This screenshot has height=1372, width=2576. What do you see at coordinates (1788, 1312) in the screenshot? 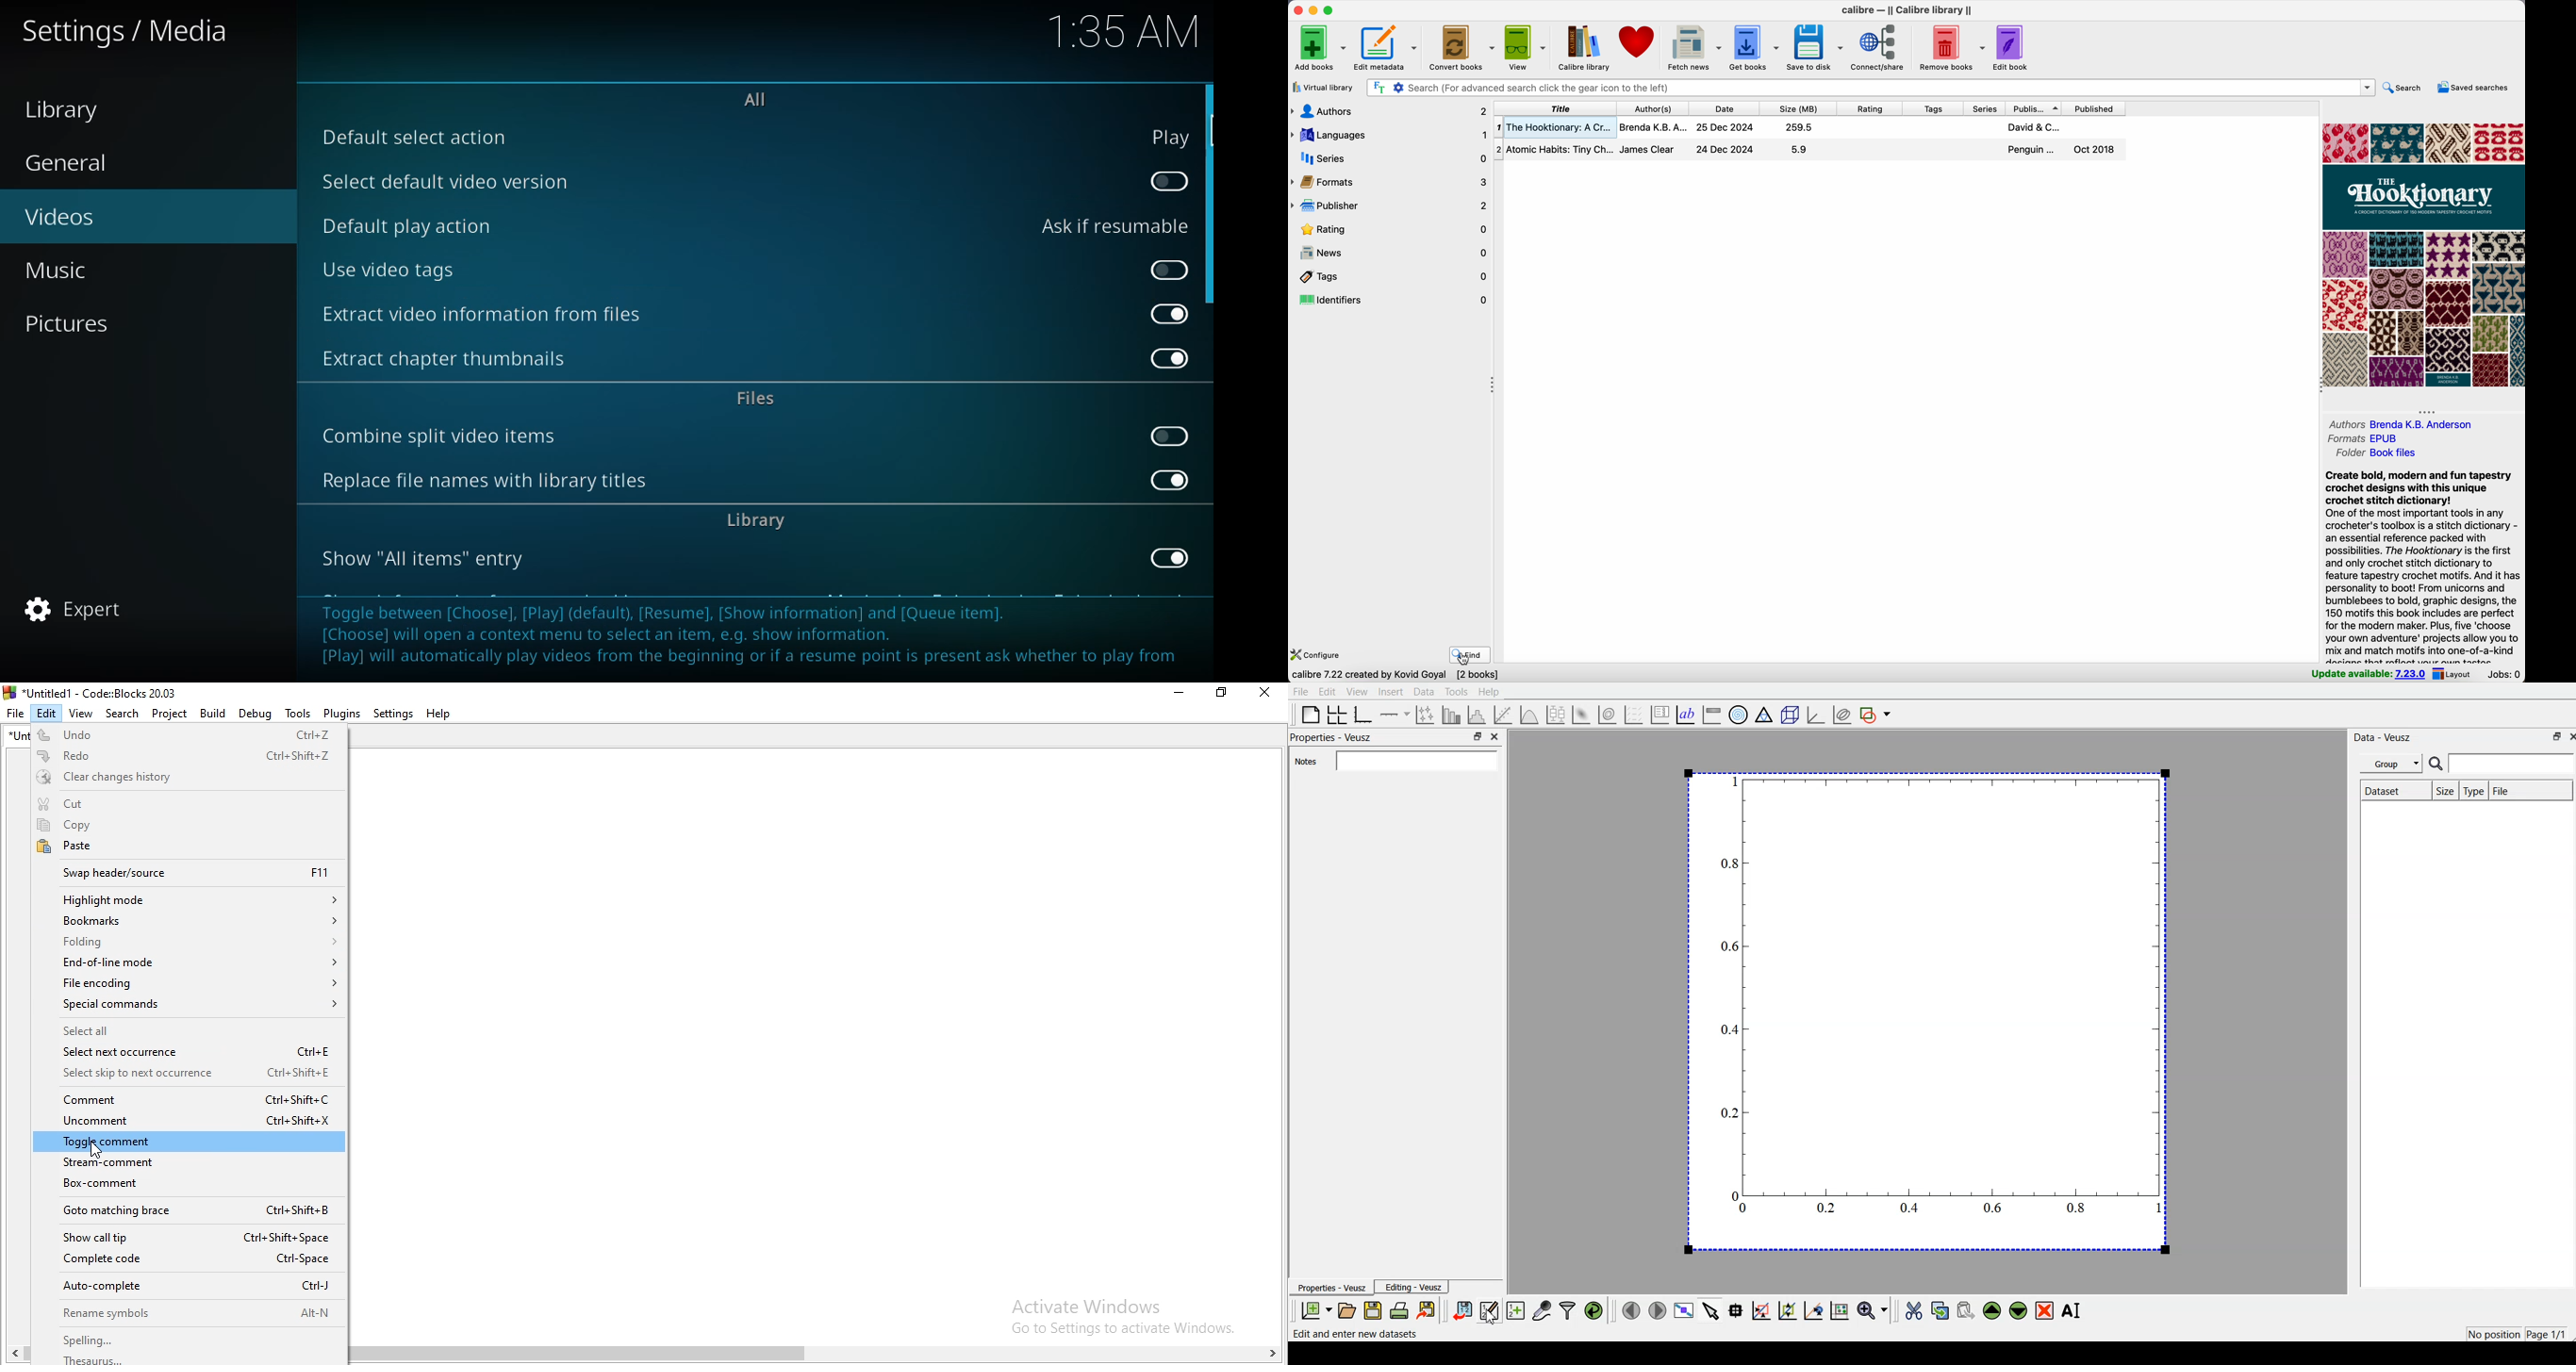
I see `click to zoom out graph axes` at bounding box center [1788, 1312].